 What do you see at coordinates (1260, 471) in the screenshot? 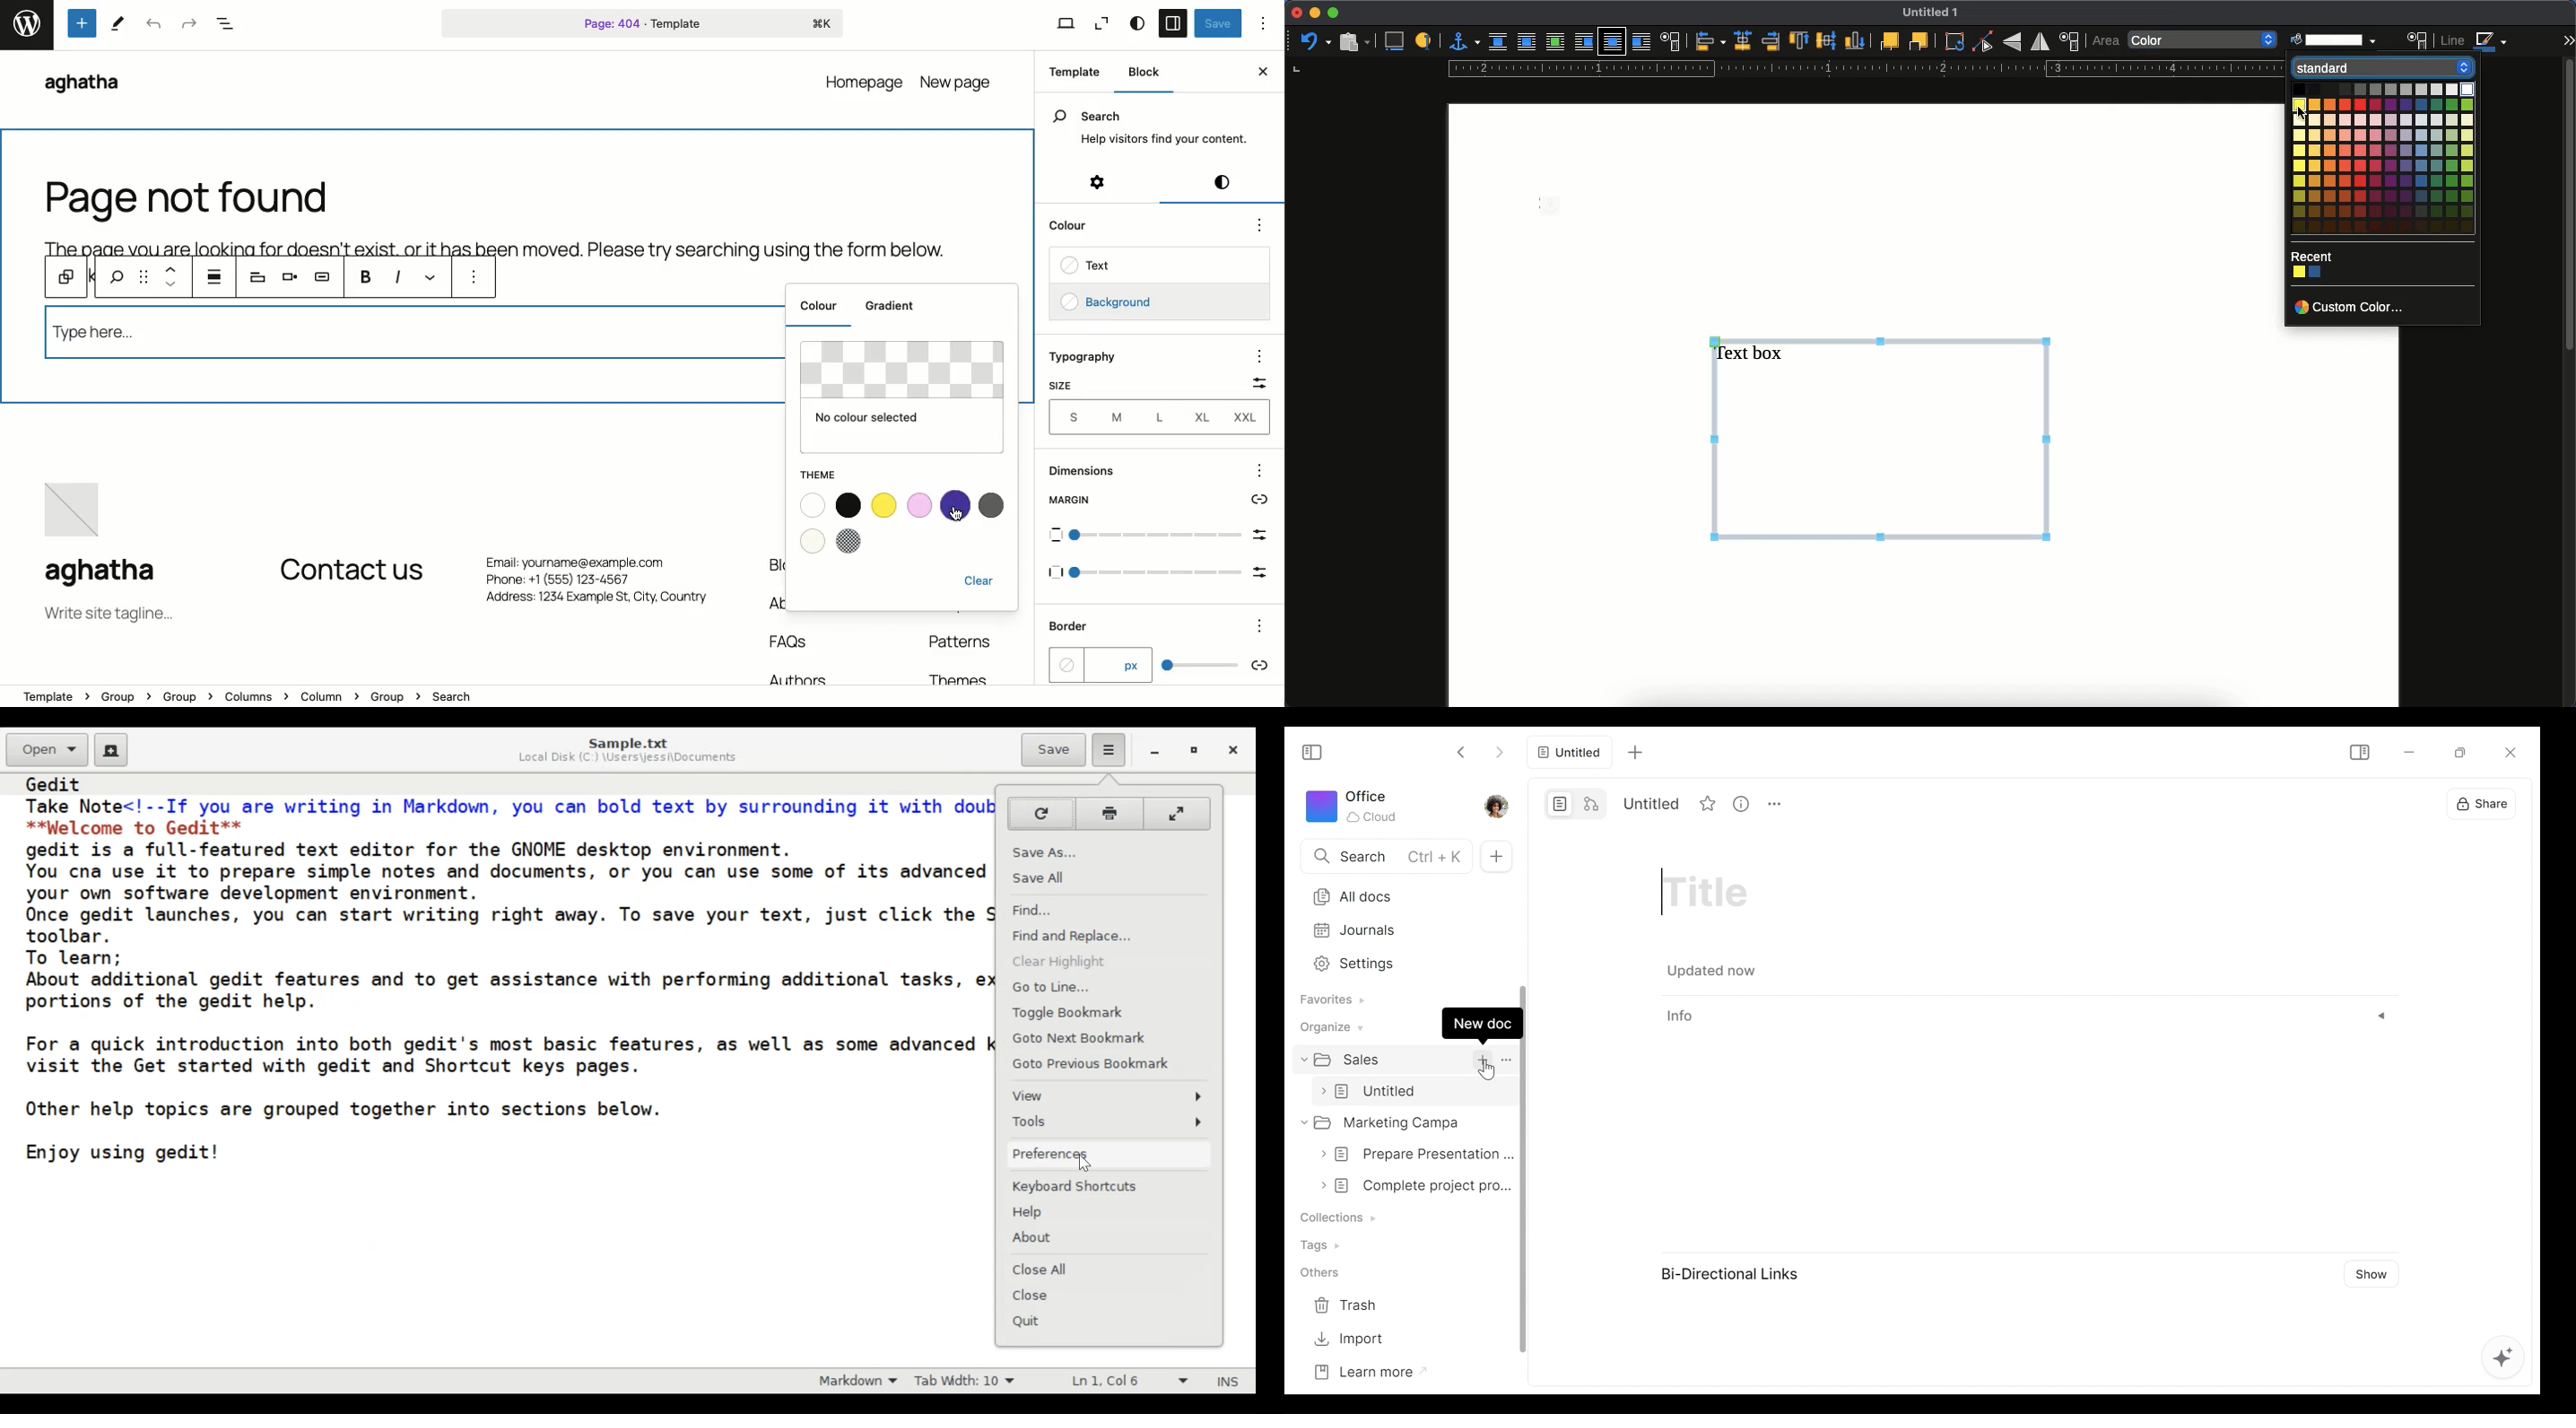
I see `options` at bounding box center [1260, 471].